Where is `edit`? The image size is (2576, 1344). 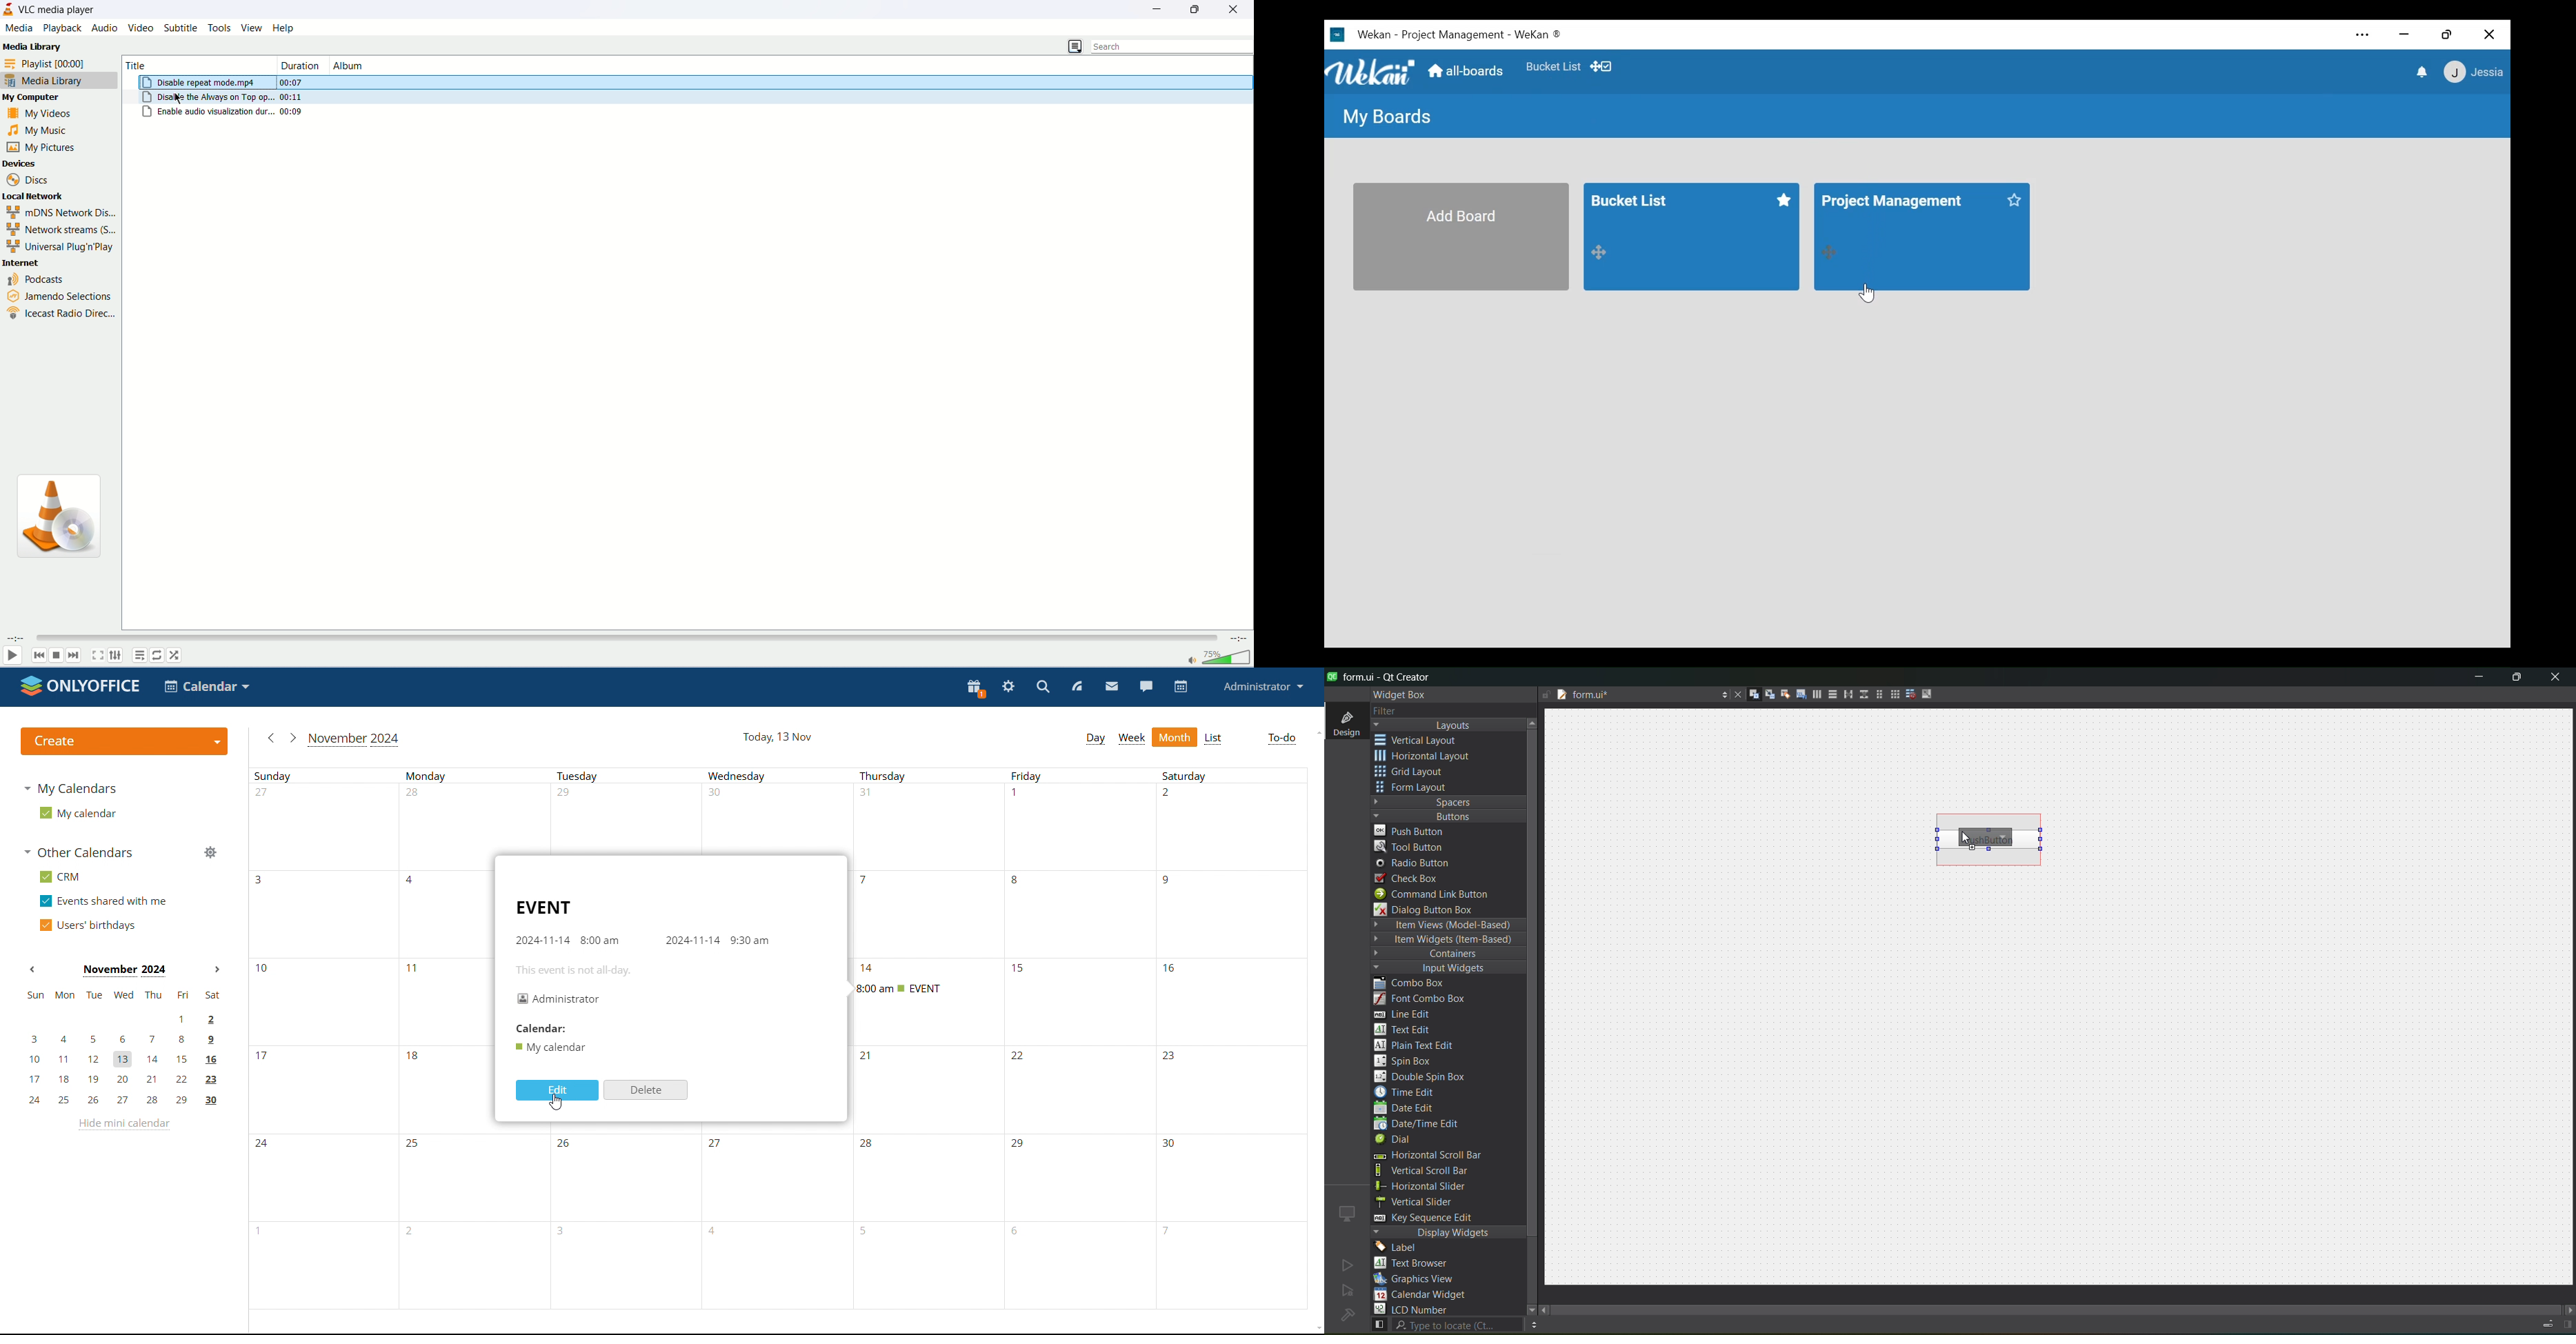
edit is located at coordinates (557, 1090).